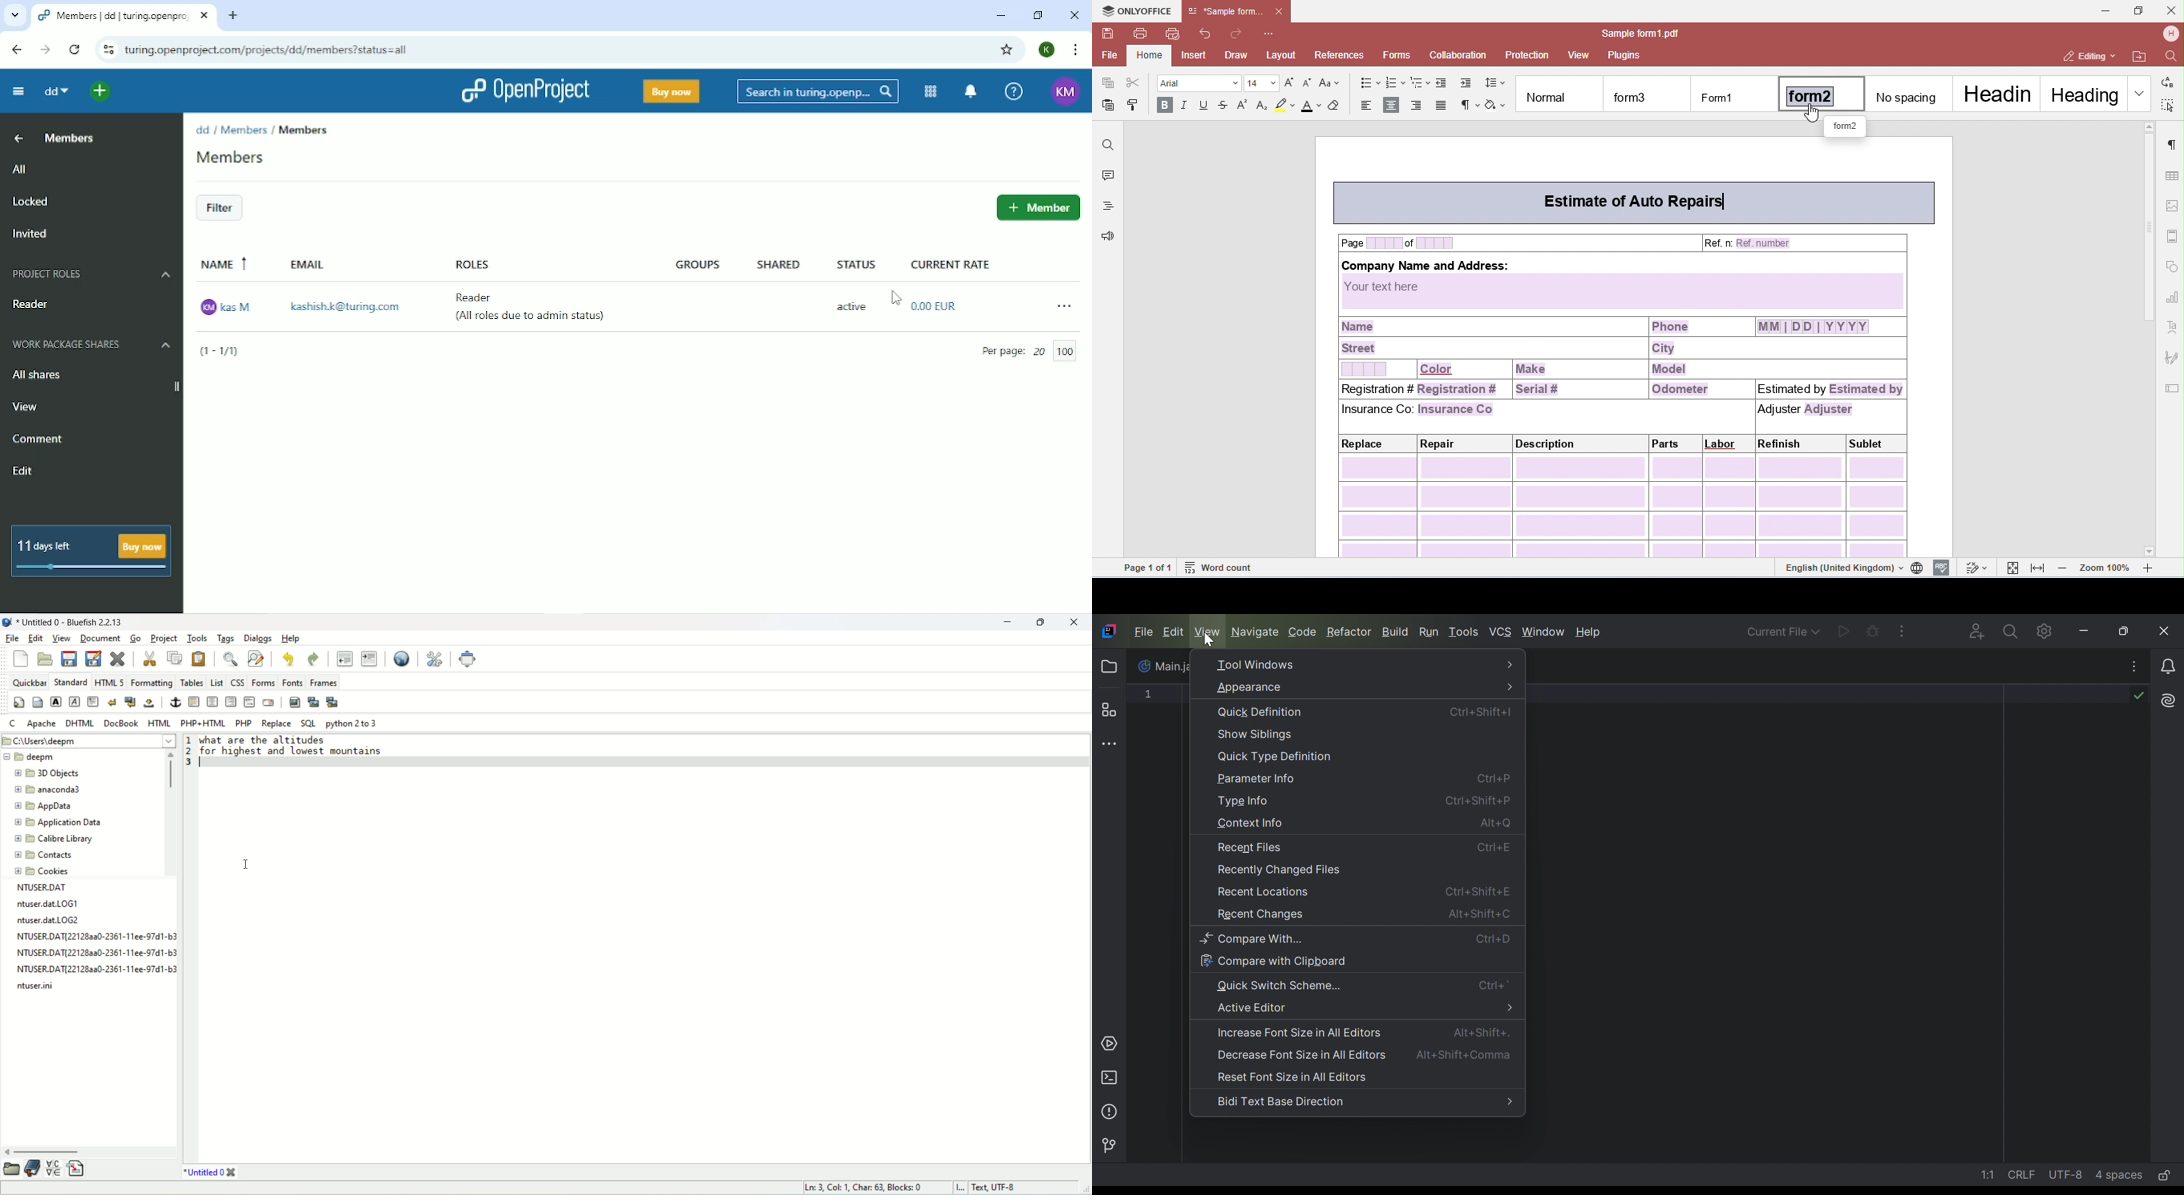 The width and height of the screenshot is (2184, 1204). What do you see at coordinates (35, 1169) in the screenshot?
I see `documentation` at bounding box center [35, 1169].